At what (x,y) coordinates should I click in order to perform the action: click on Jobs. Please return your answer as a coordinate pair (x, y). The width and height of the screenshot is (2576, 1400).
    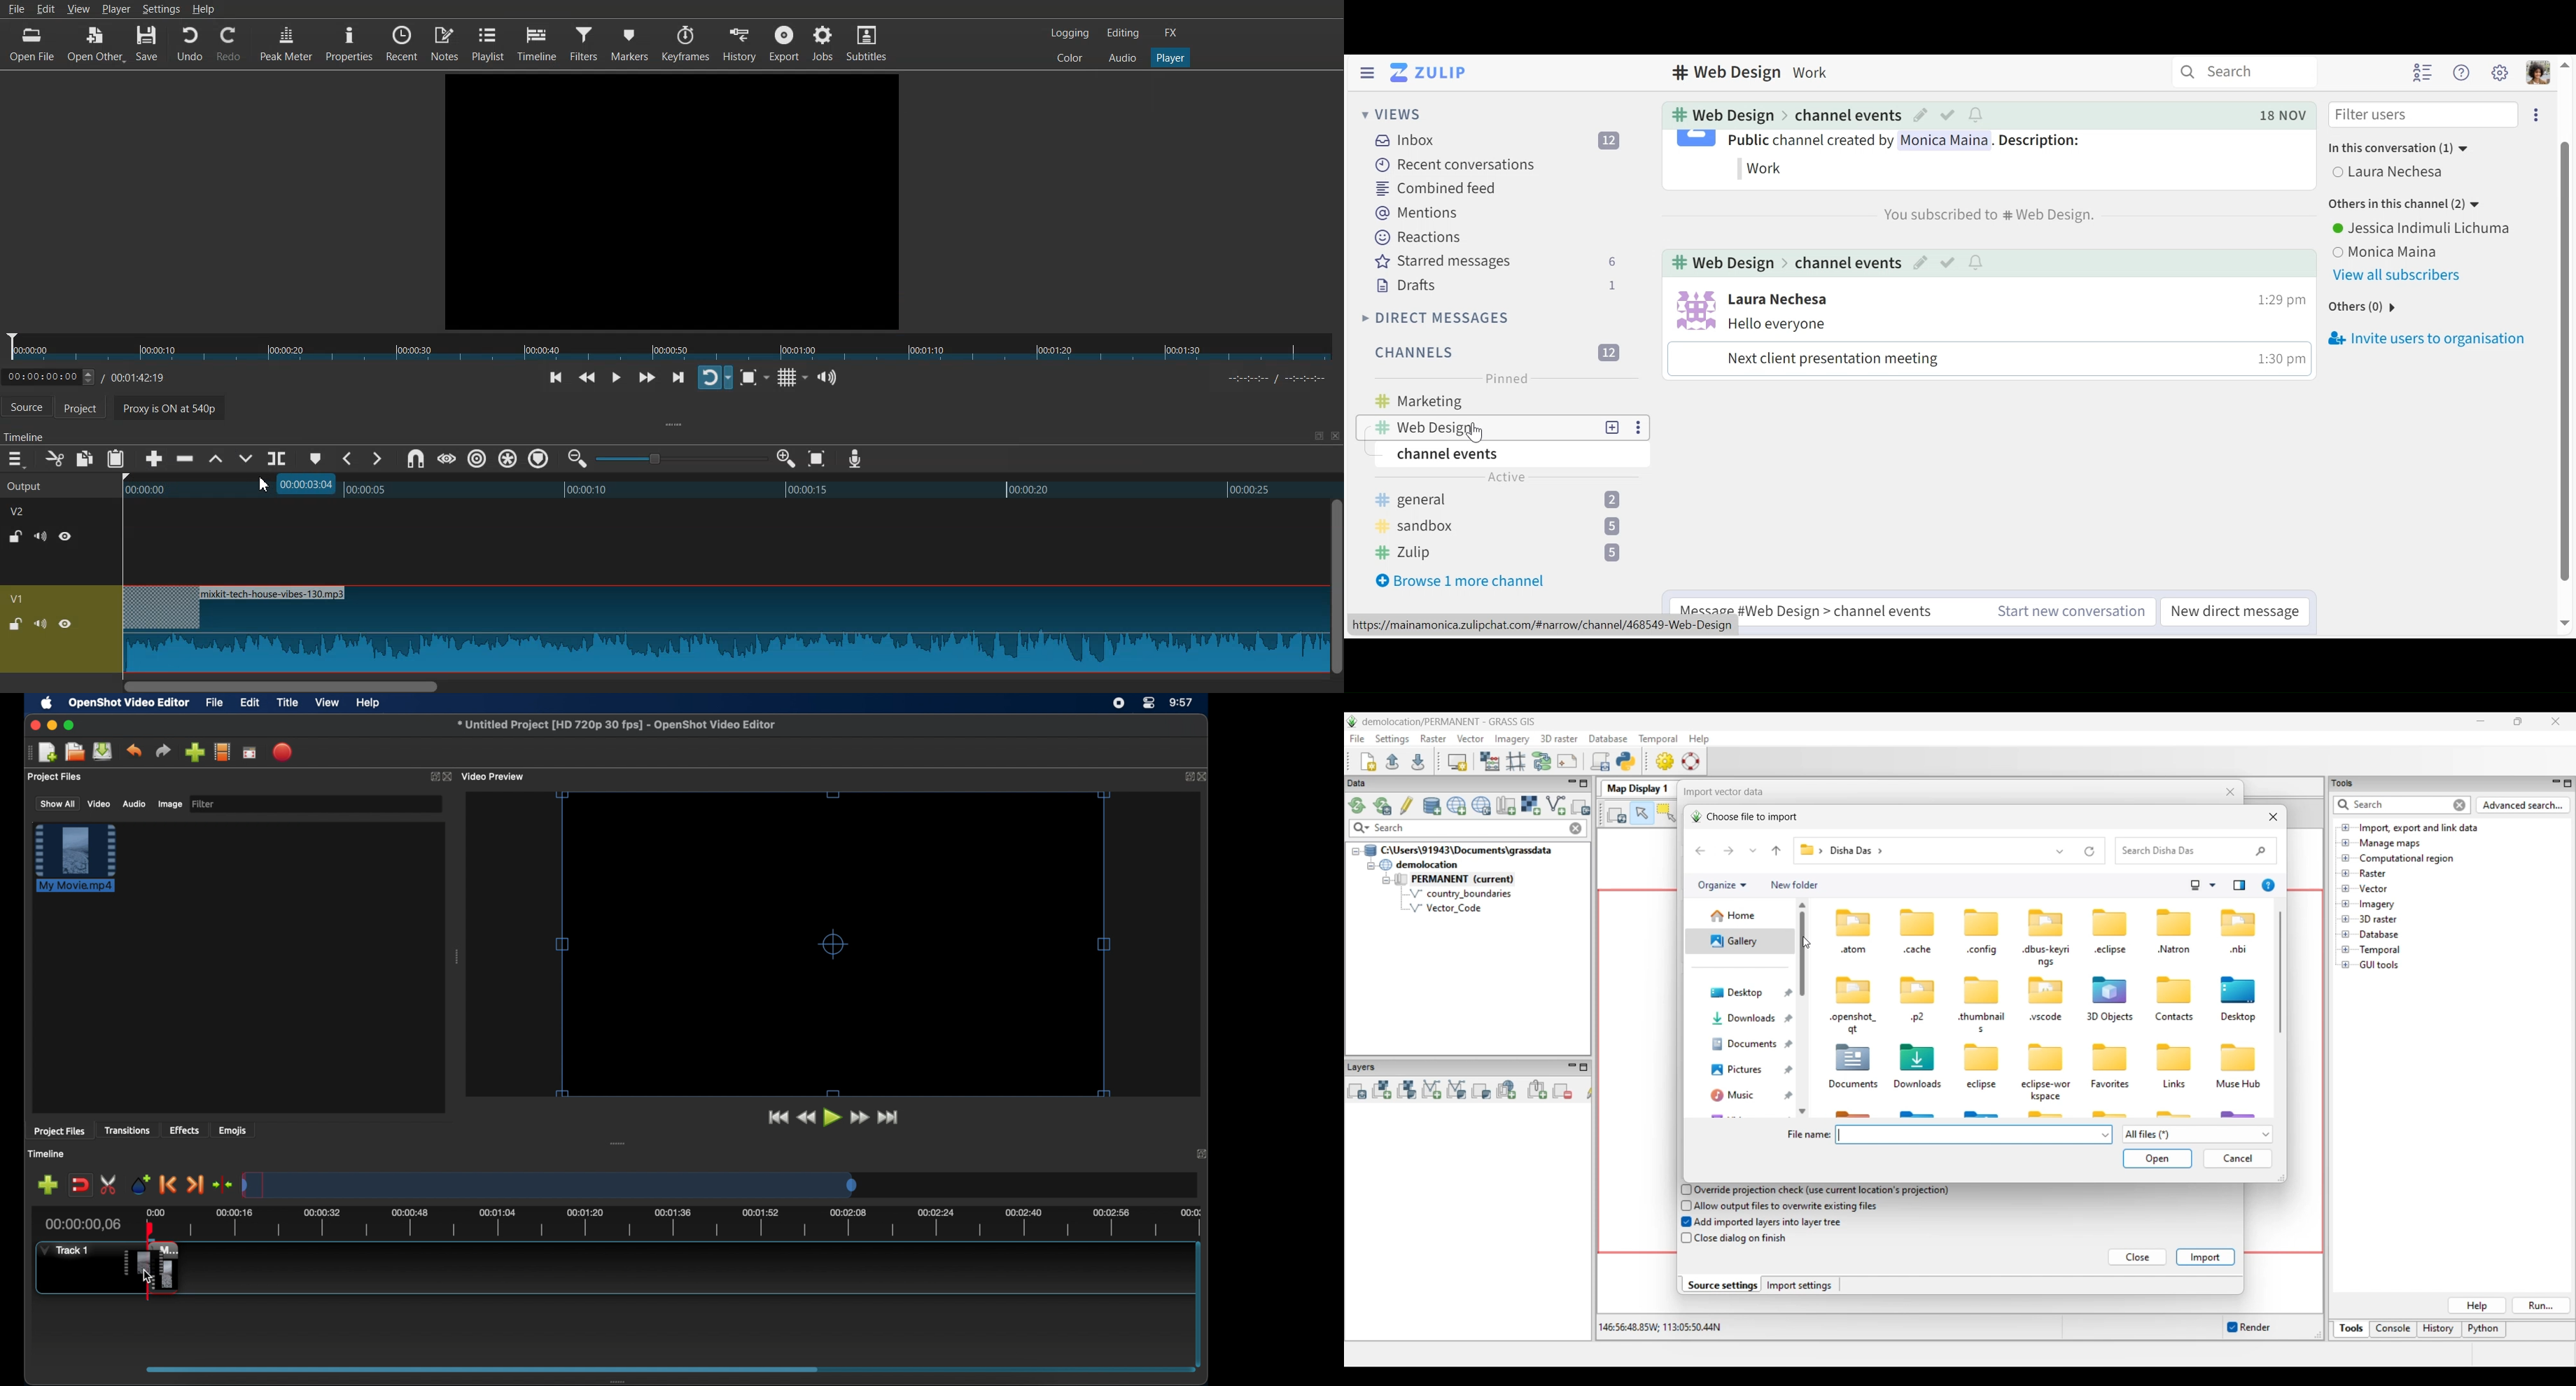
    Looking at the image, I should click on (822, 42).